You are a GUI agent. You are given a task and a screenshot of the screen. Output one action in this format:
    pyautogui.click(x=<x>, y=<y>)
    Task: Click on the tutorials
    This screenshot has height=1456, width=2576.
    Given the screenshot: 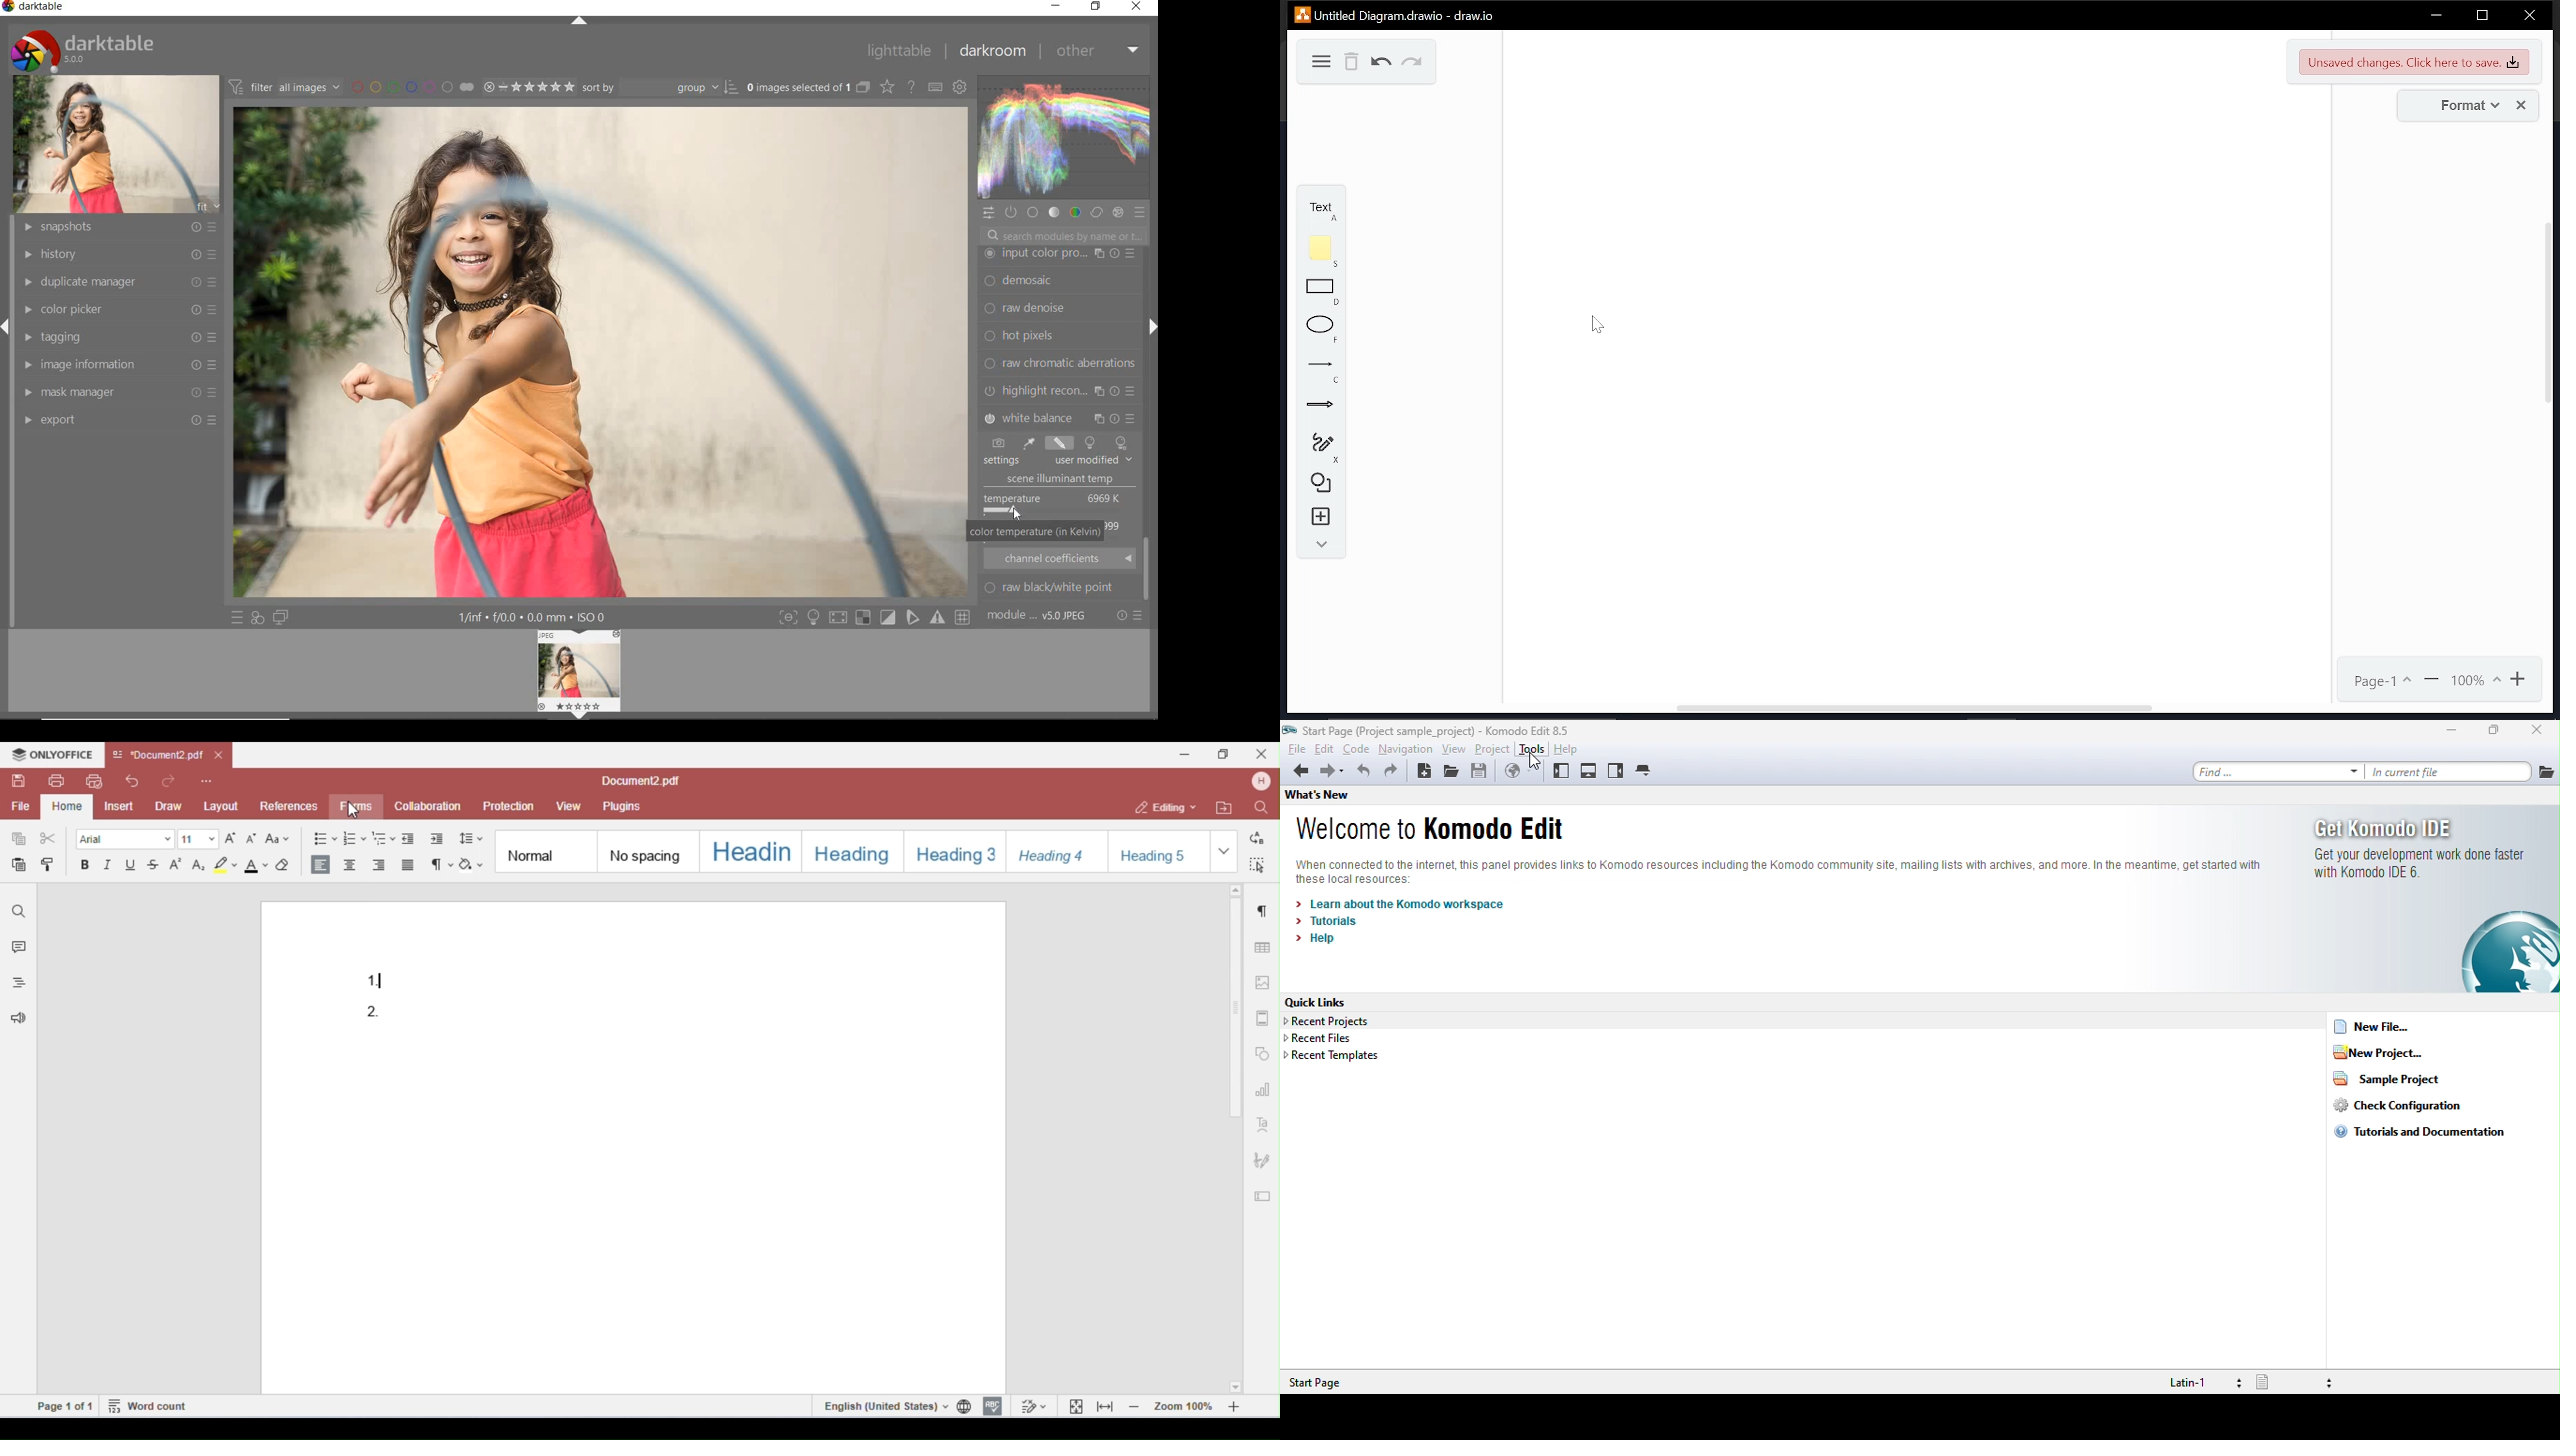 What is the action you would take?
    pyautogui.click(x=1332, y=924)
    